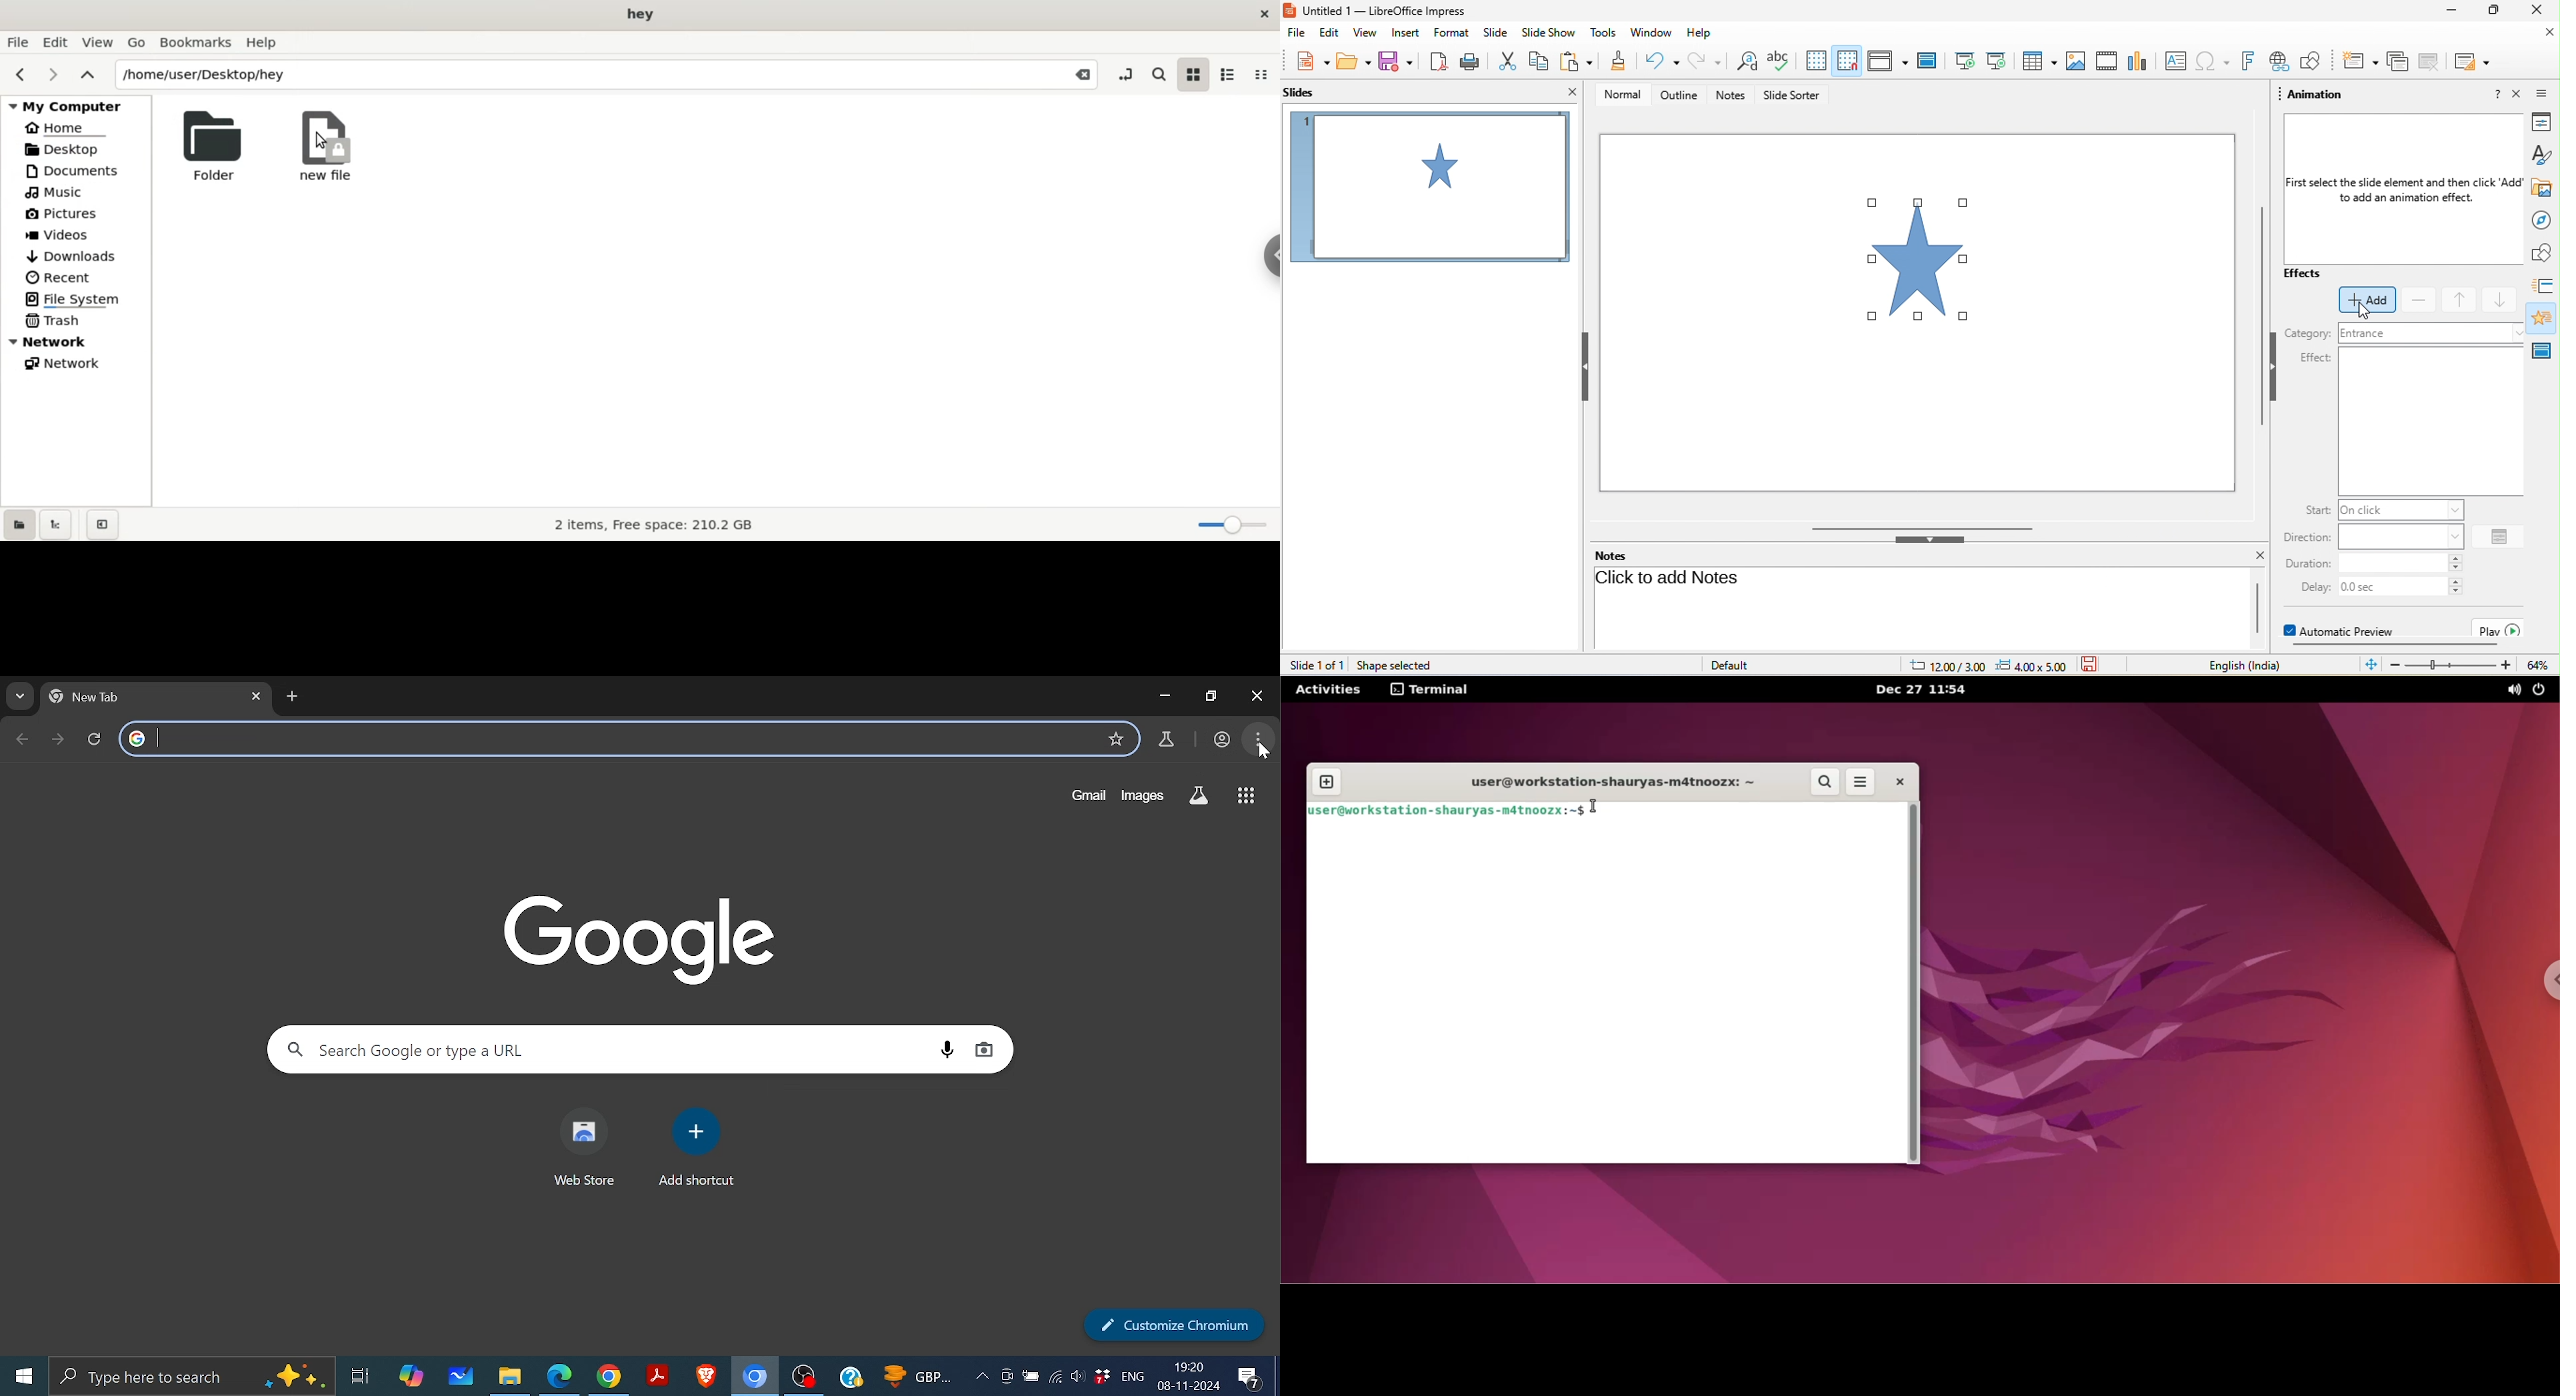 This screenshot has height=1400, width=2576. I want to click on close, so click(2518, 94).